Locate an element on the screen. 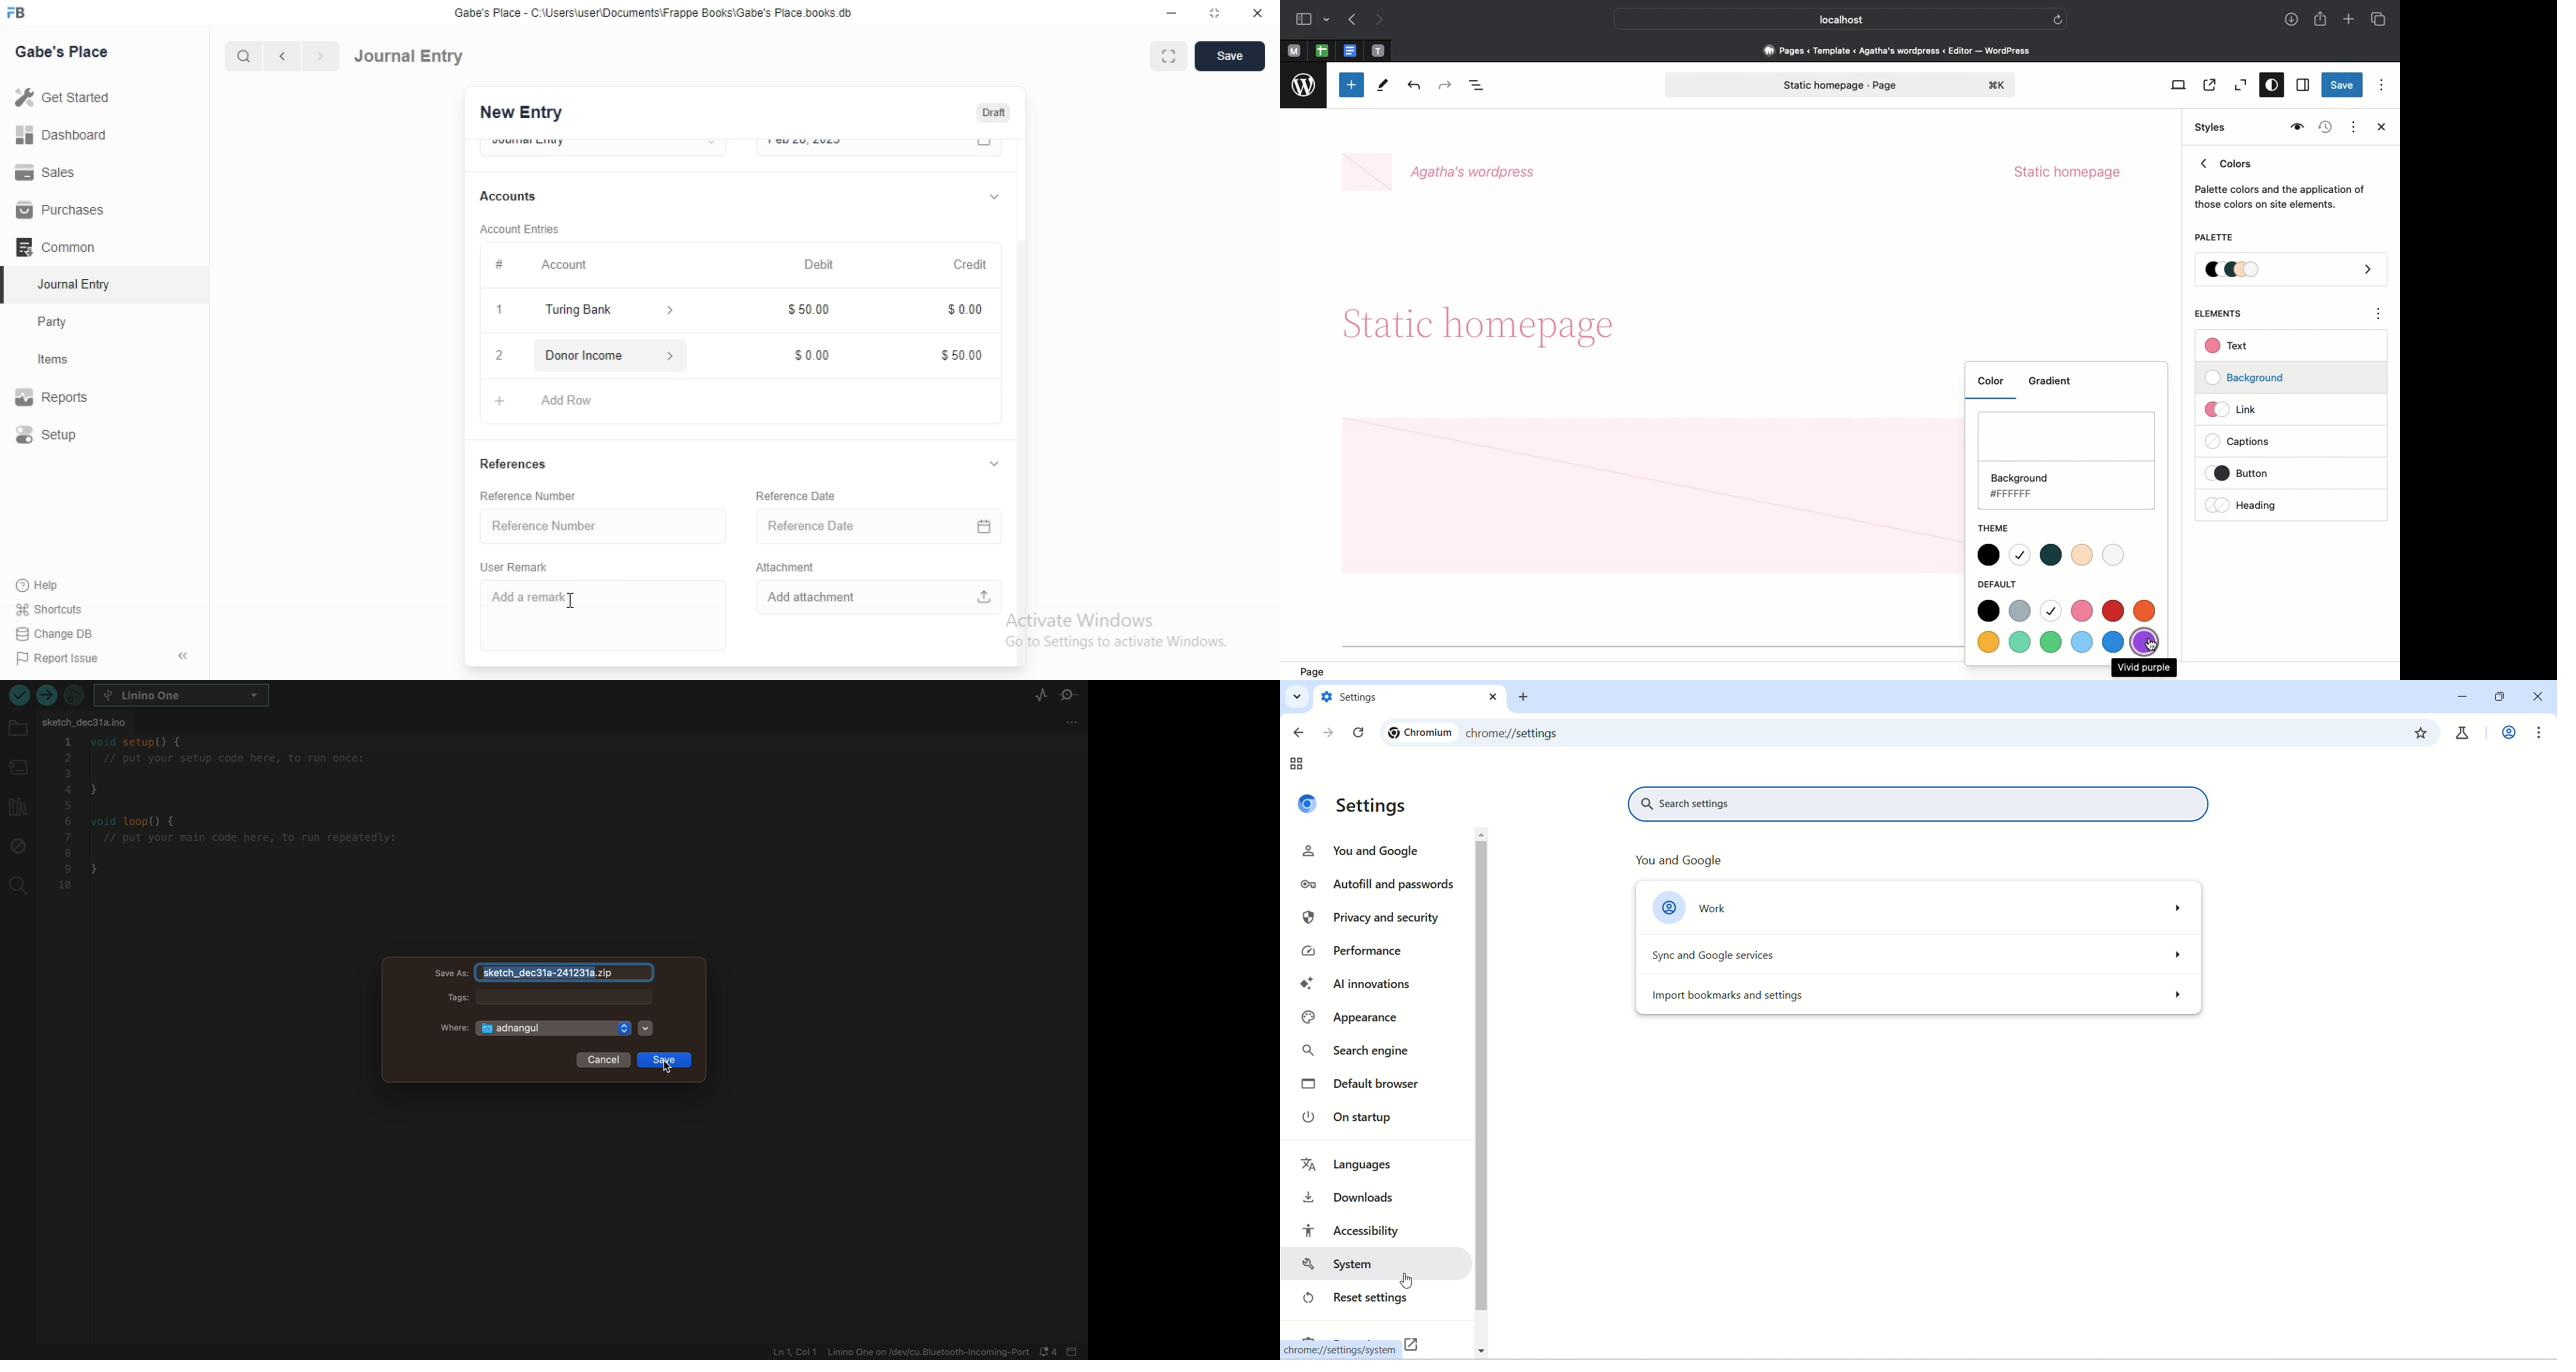 This screenshot has height=1372, width=2576. Reference Number is located at coordinates (537, 496).